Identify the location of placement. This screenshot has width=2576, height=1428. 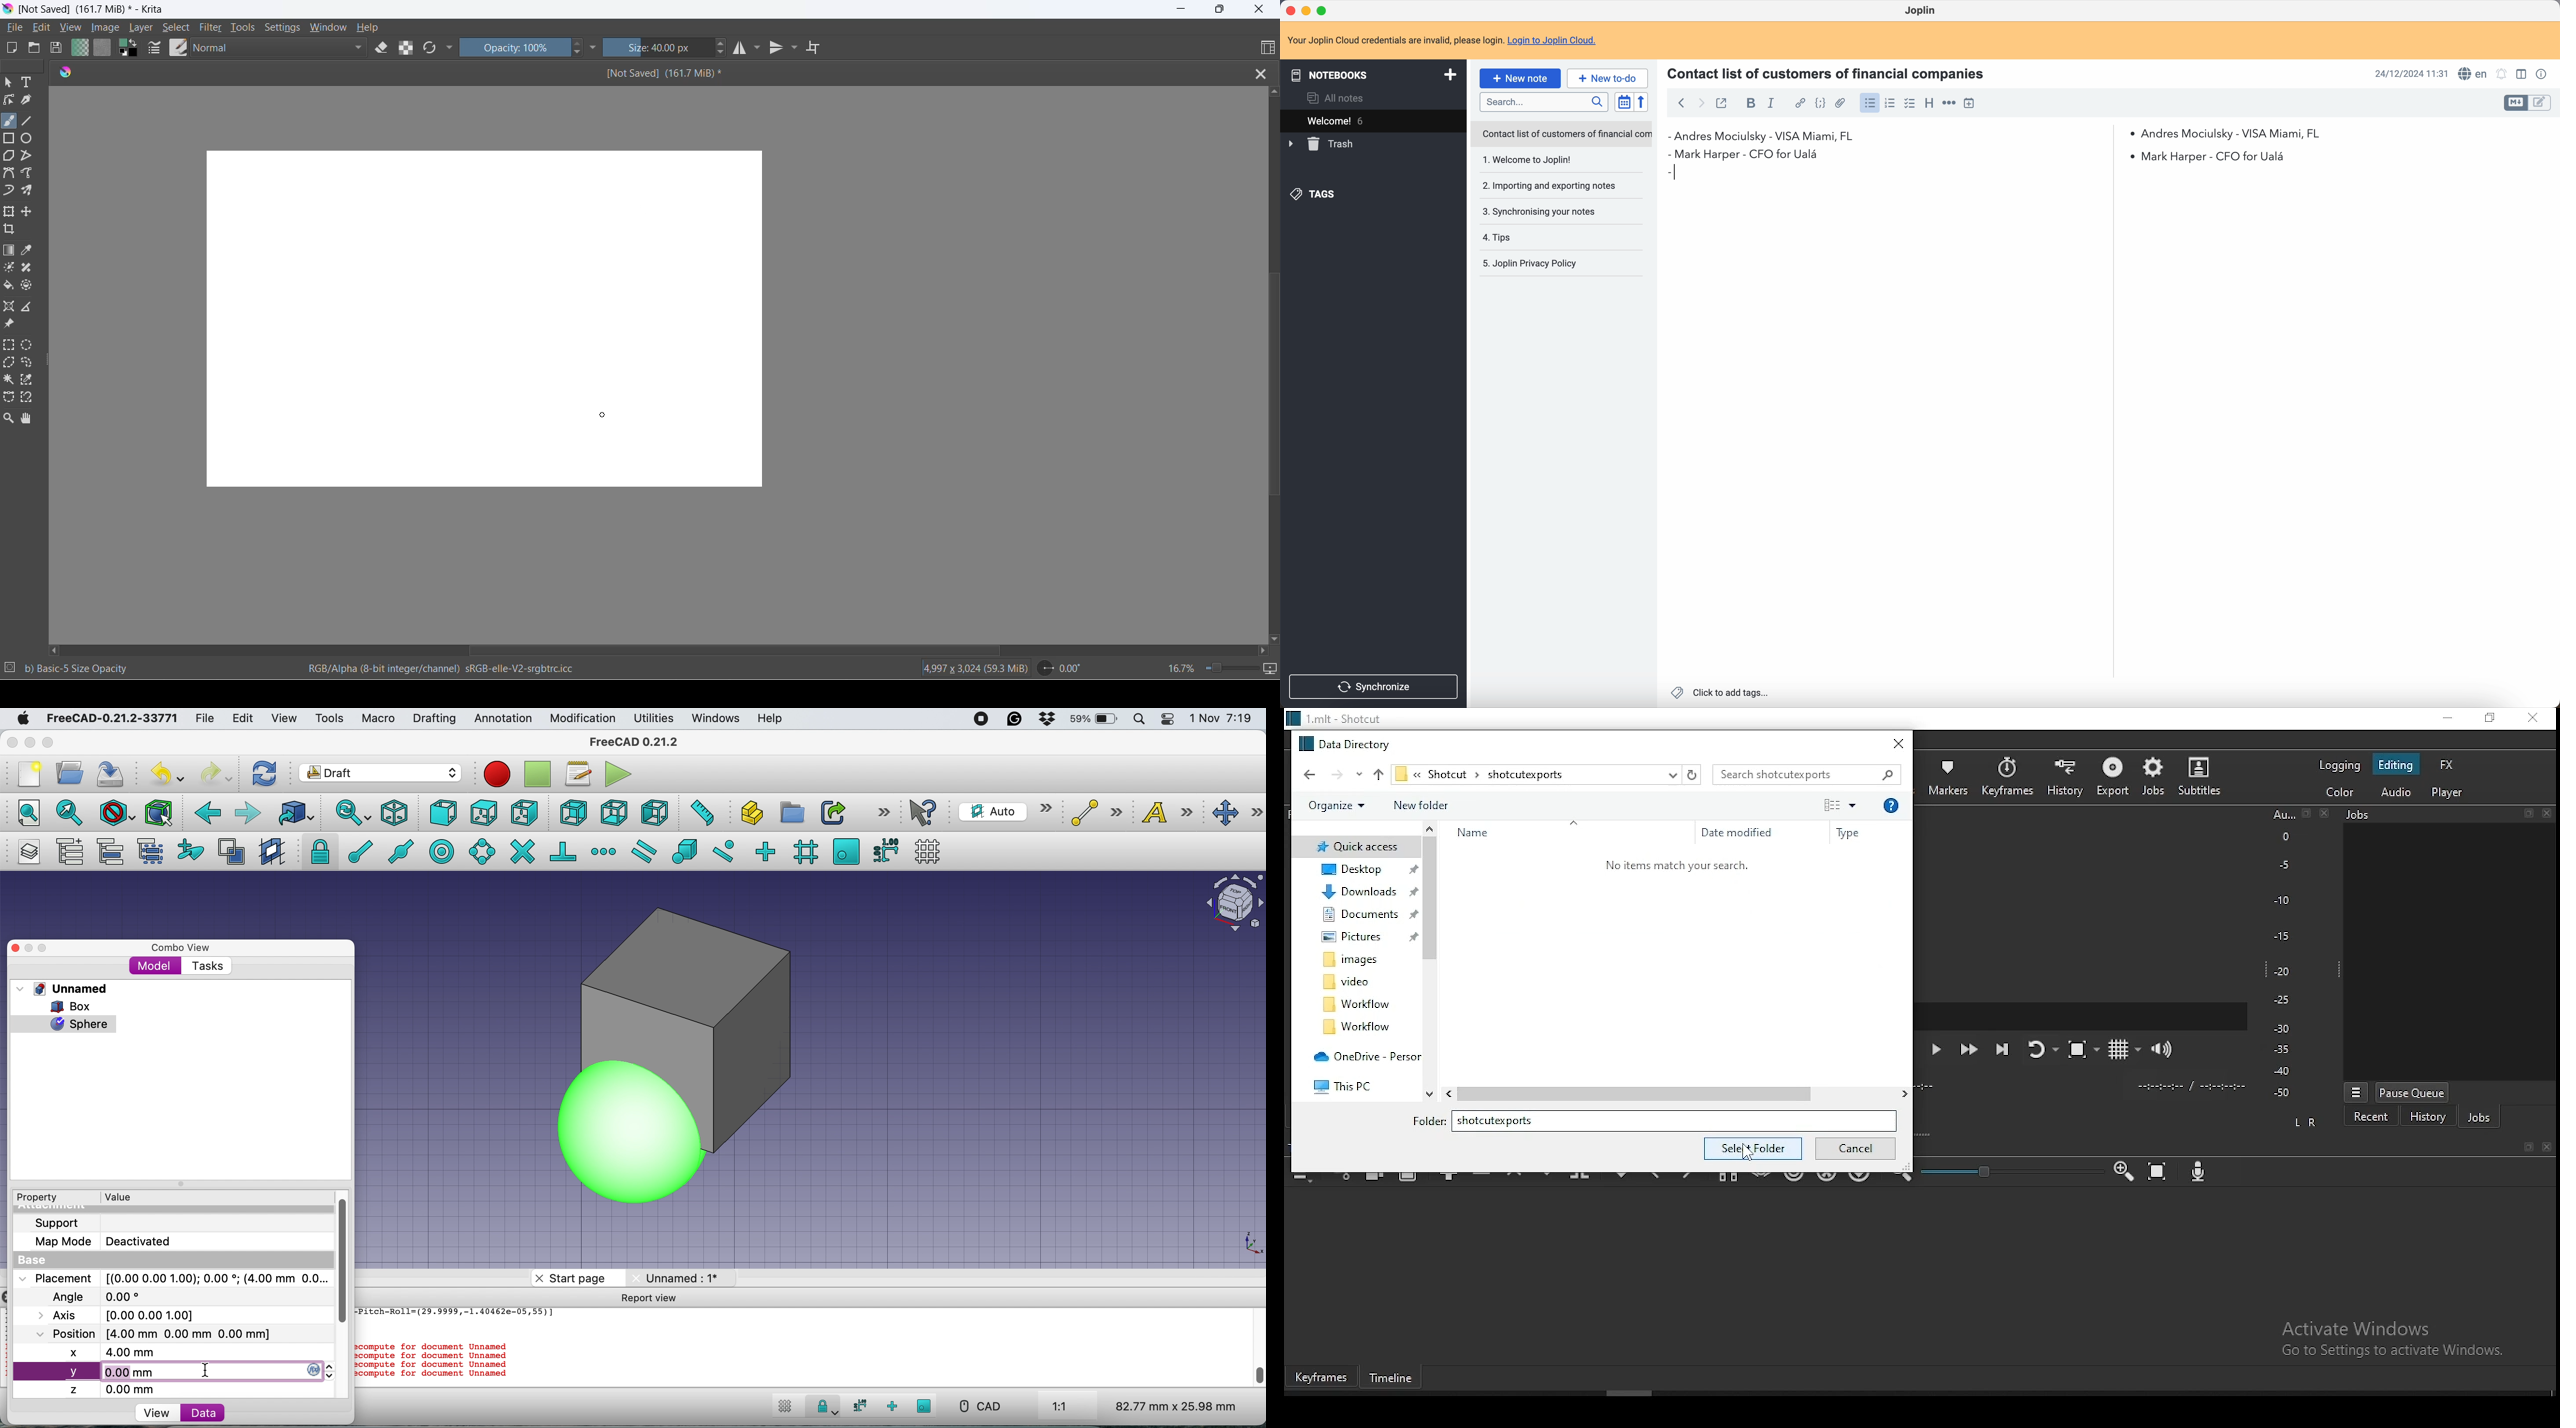
(172, 1278).